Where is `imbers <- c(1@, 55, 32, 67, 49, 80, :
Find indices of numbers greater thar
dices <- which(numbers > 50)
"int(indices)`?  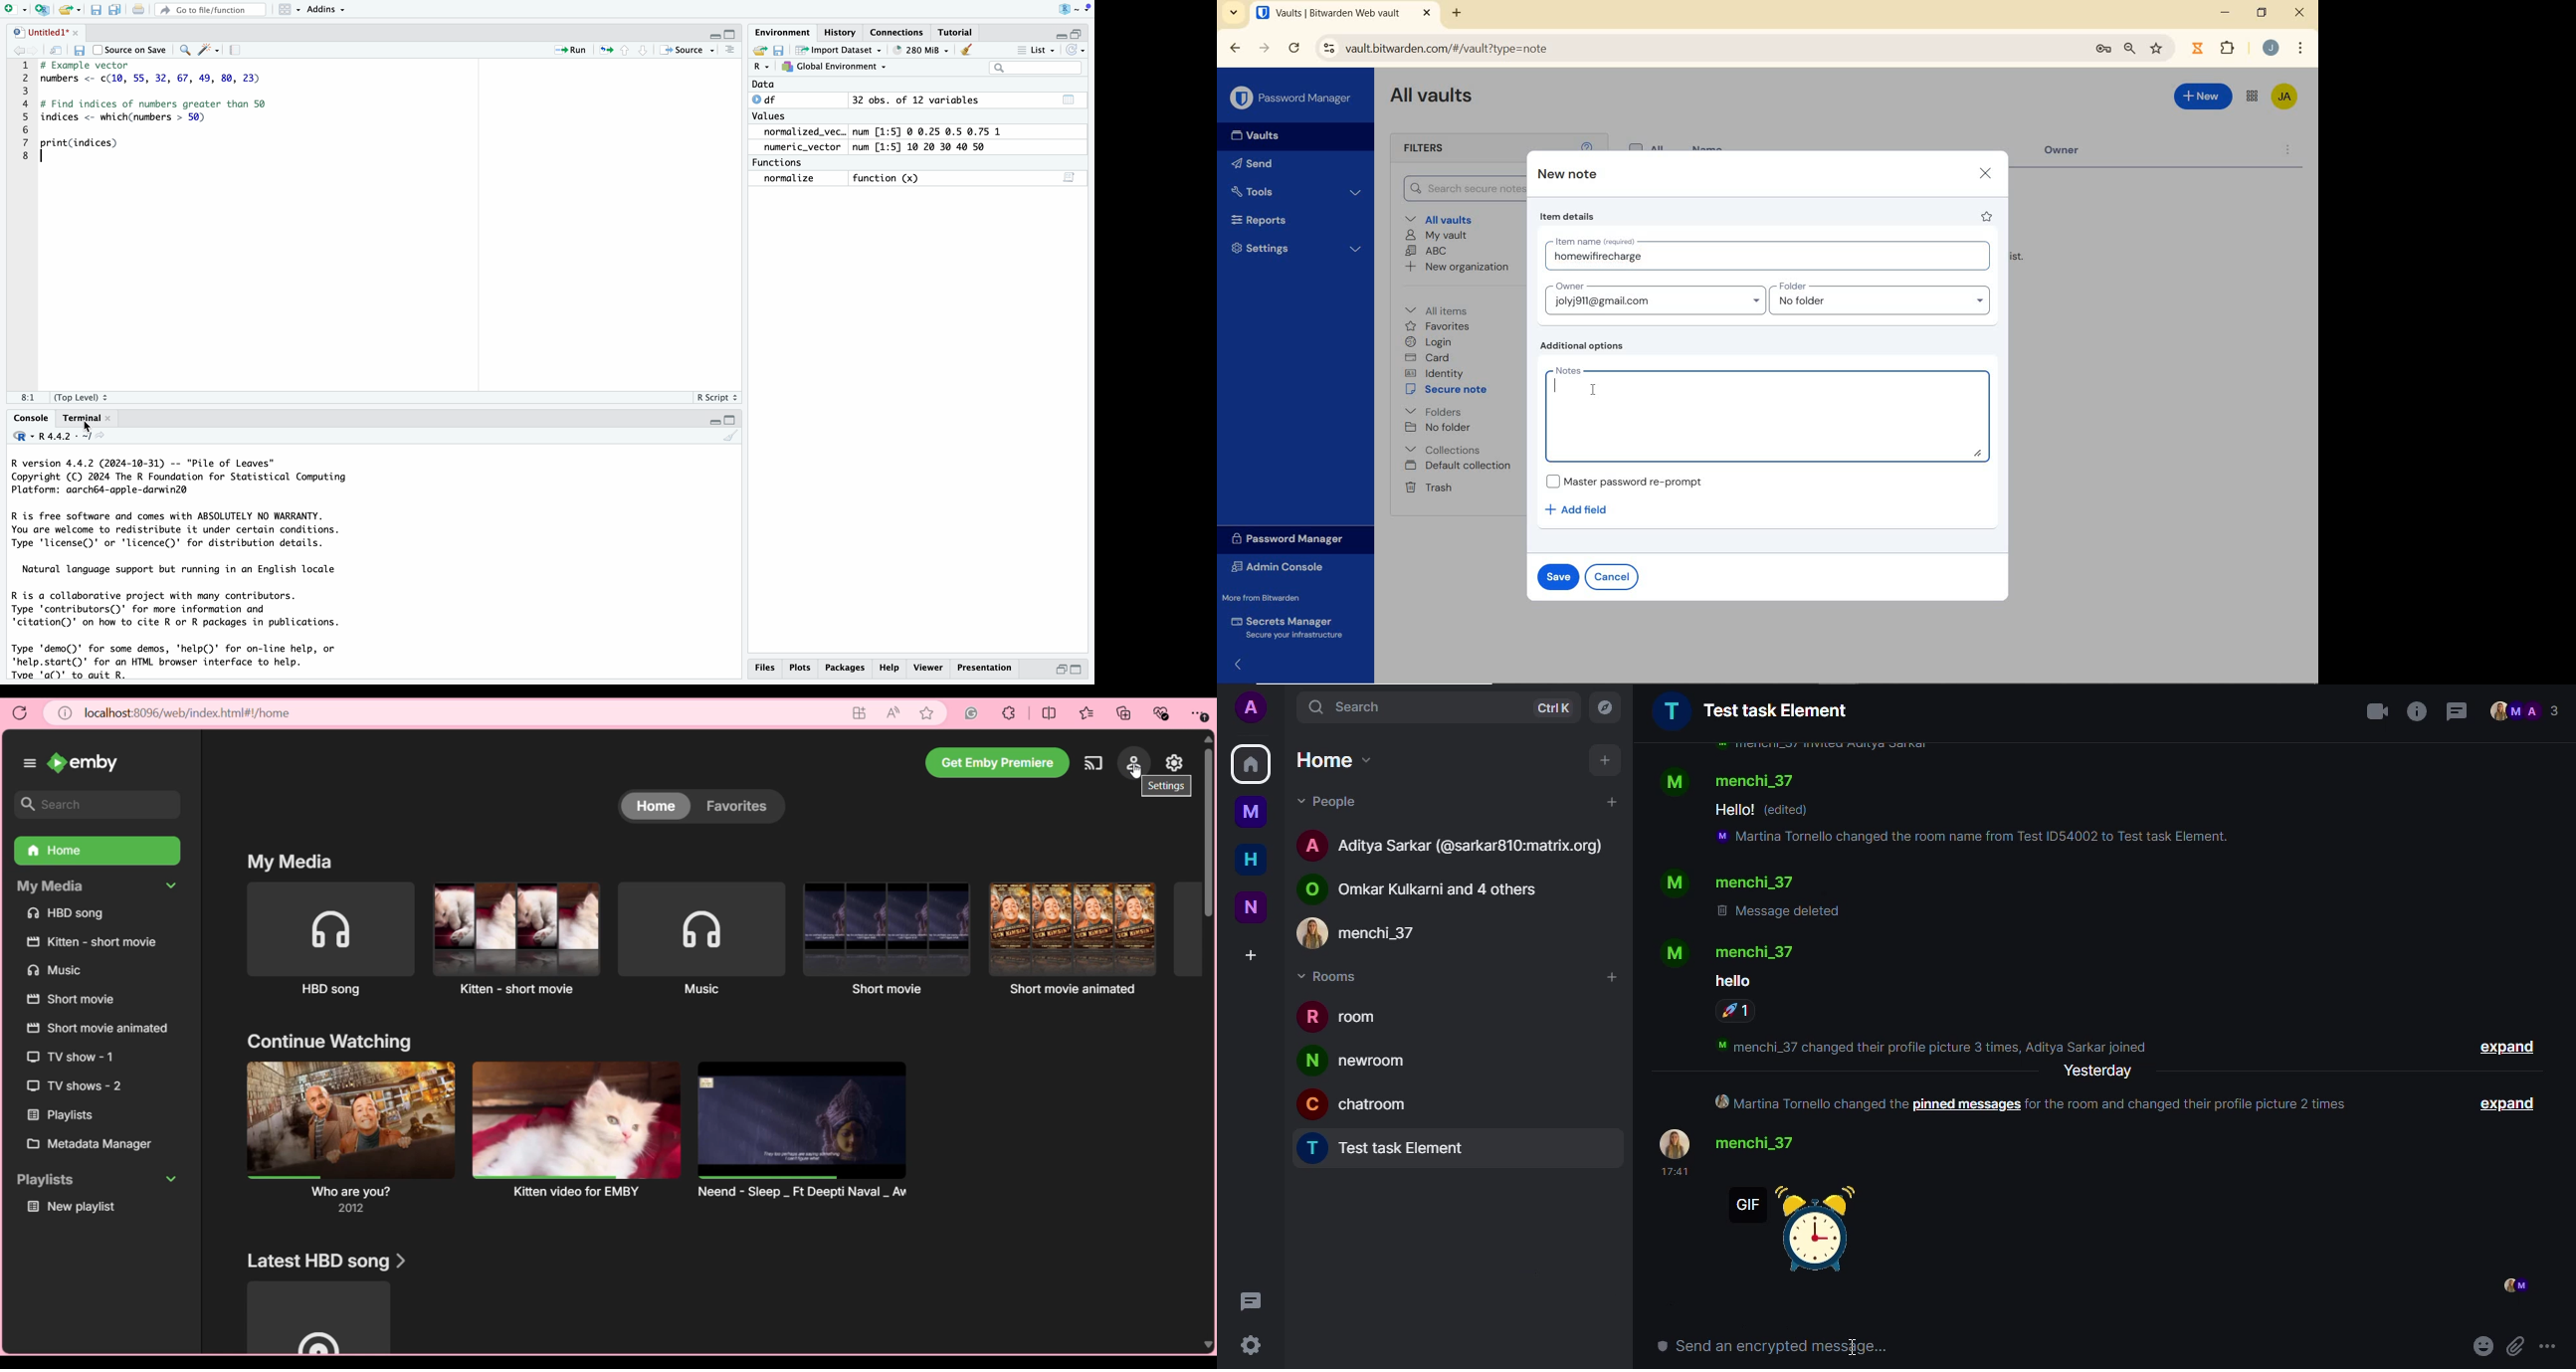
imbers <- c(1@, 55, 32, 67, 49, 80, :
Find indices of numbers greater thar
dices <- which(numbers > 50)
"int(indices) is located at coordinates (170, 116).